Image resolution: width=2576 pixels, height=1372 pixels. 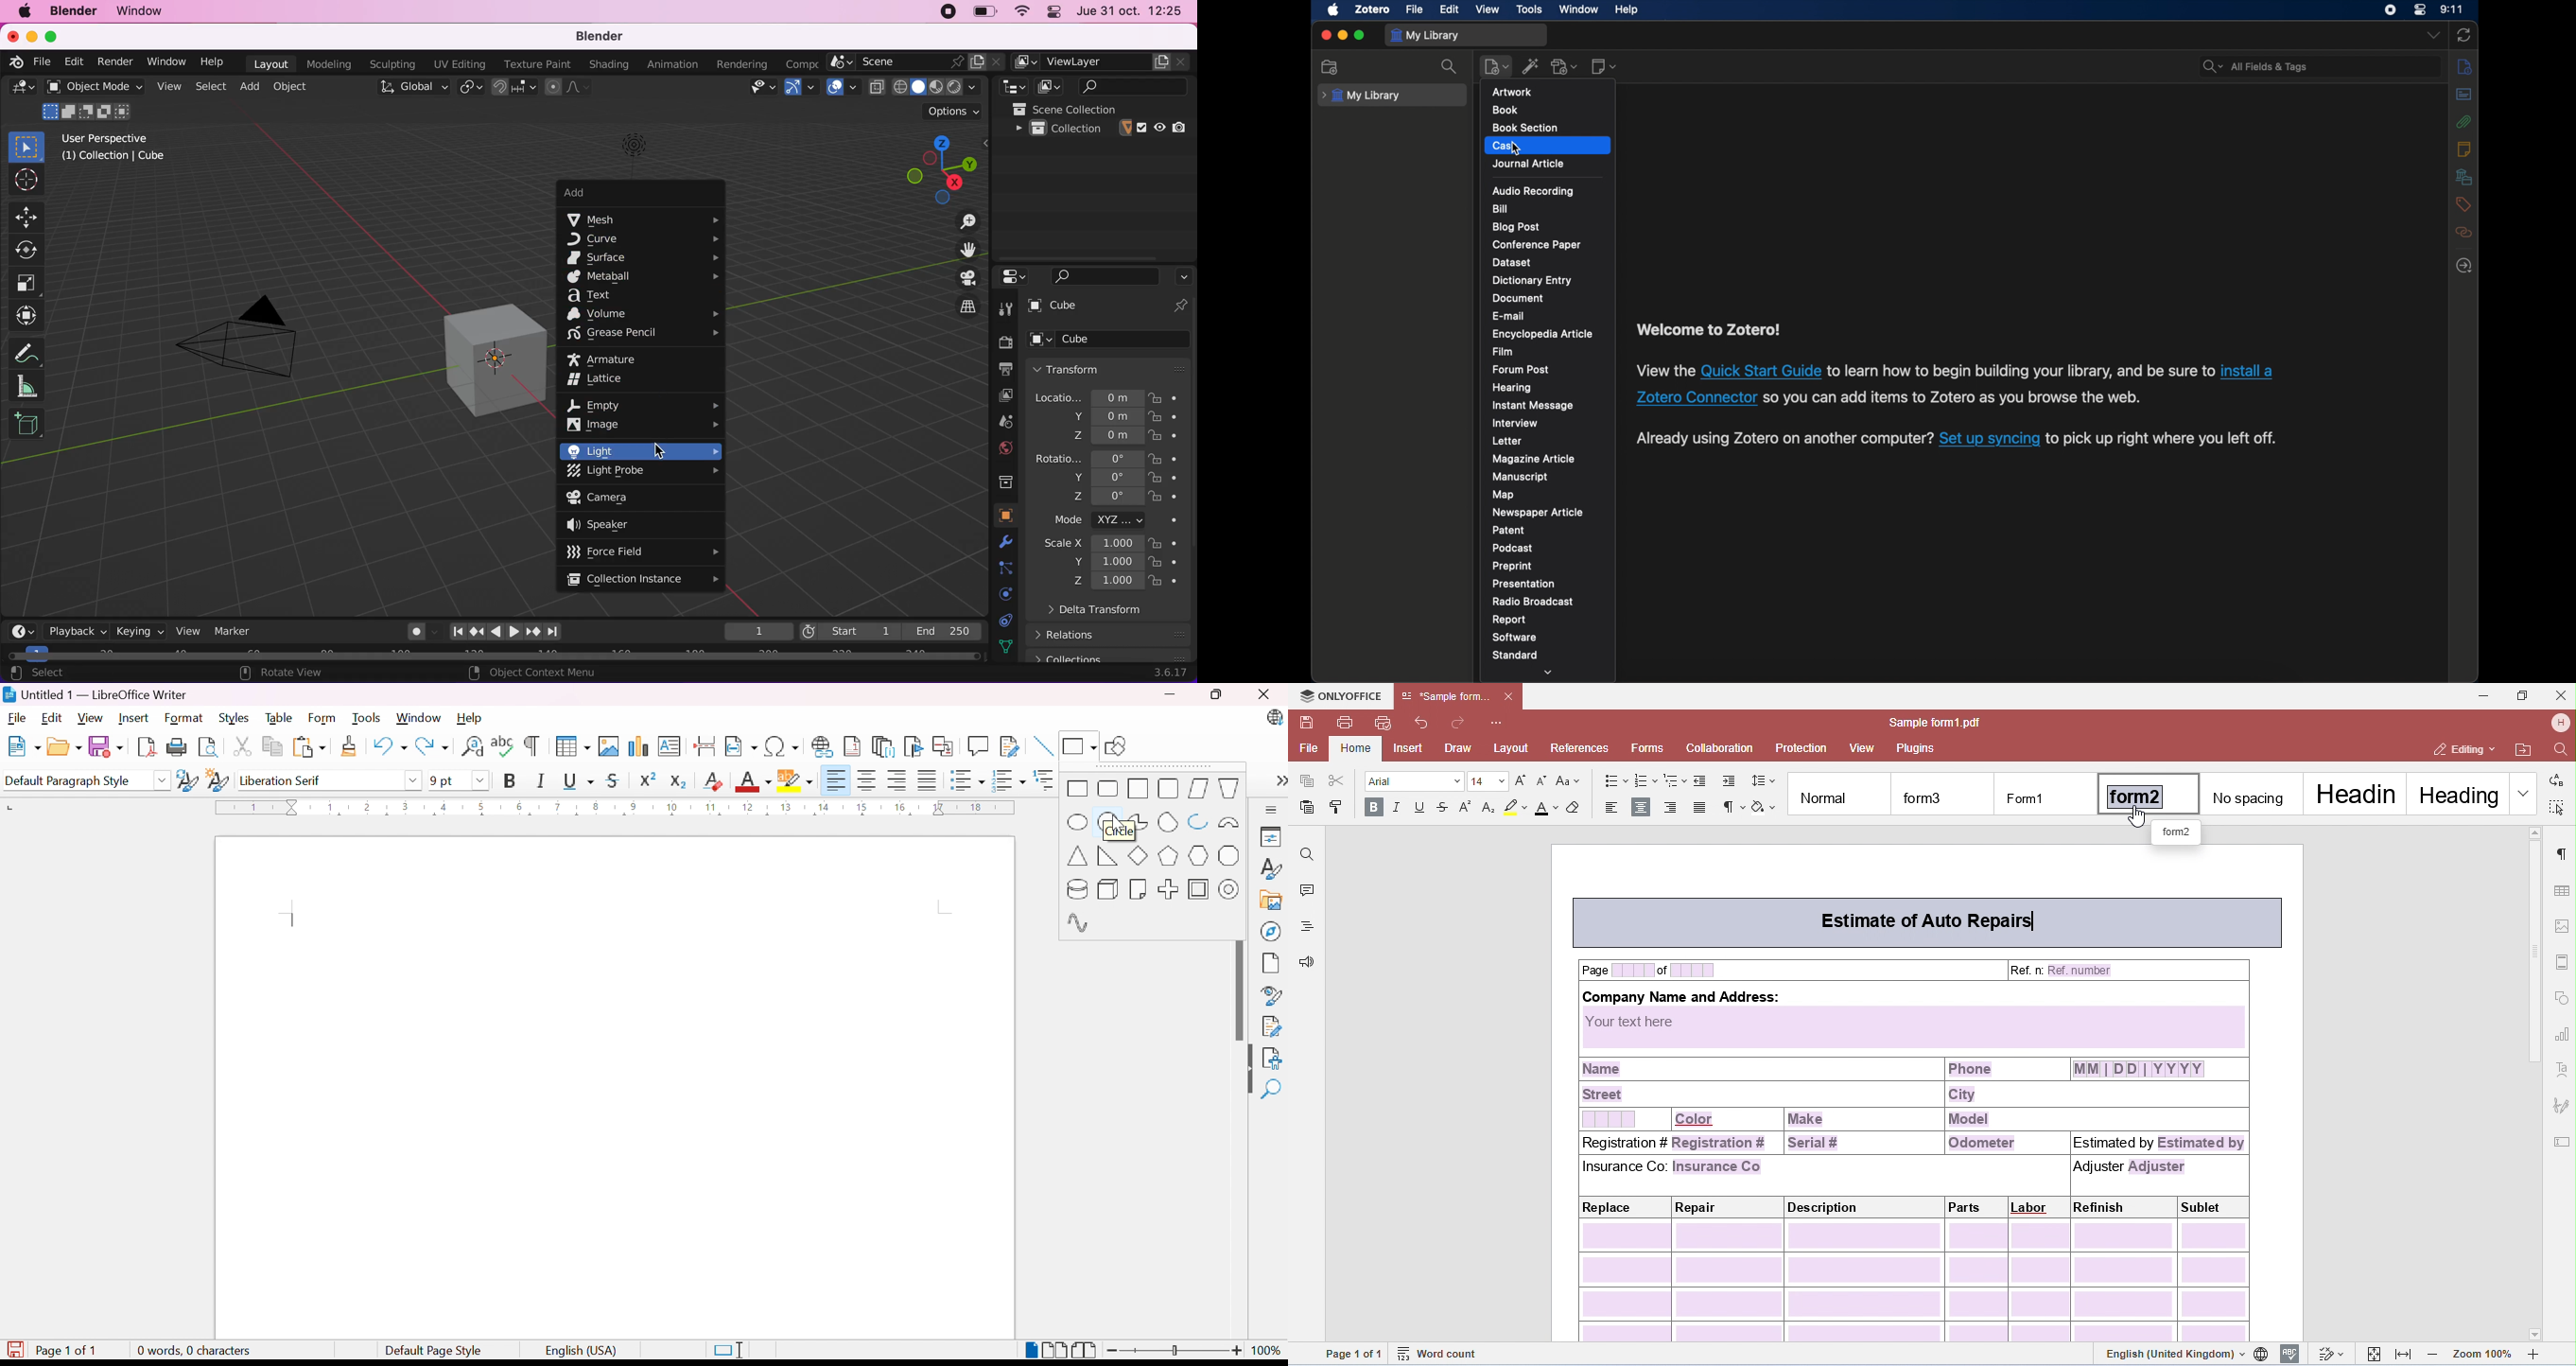 I want to click on tools, so click(x=1529, y=9).